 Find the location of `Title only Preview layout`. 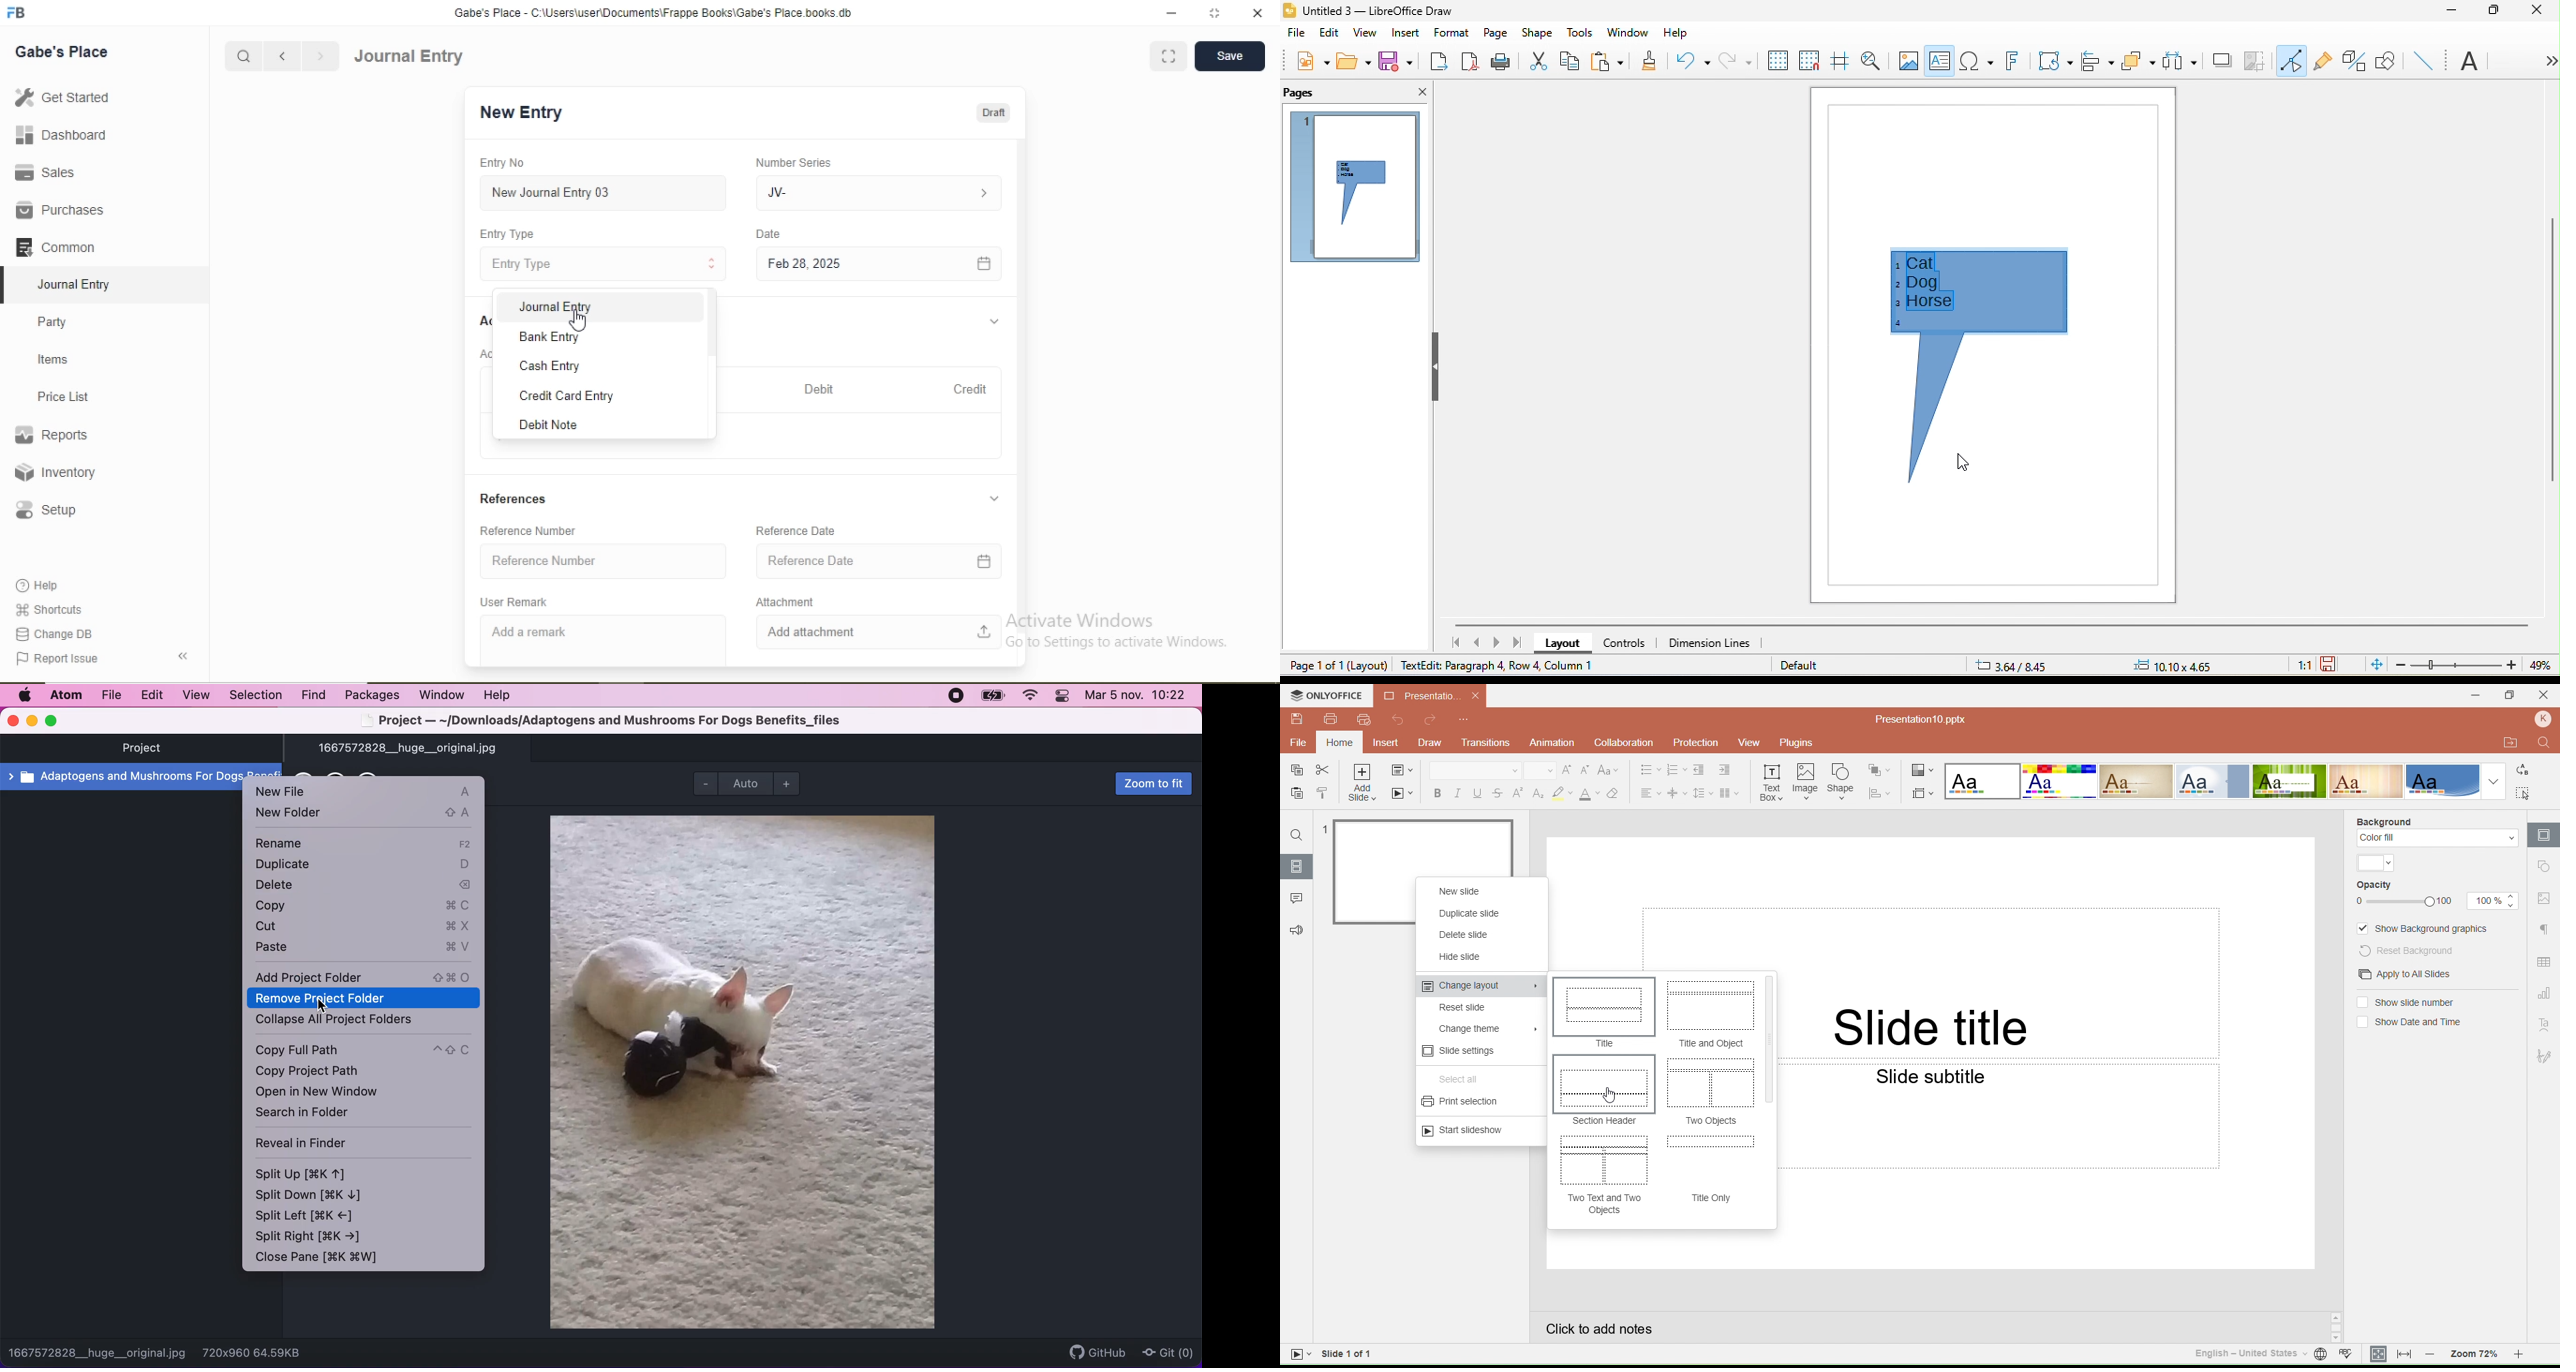

Title only Preview layout is located at coordinates (1709, 1157).